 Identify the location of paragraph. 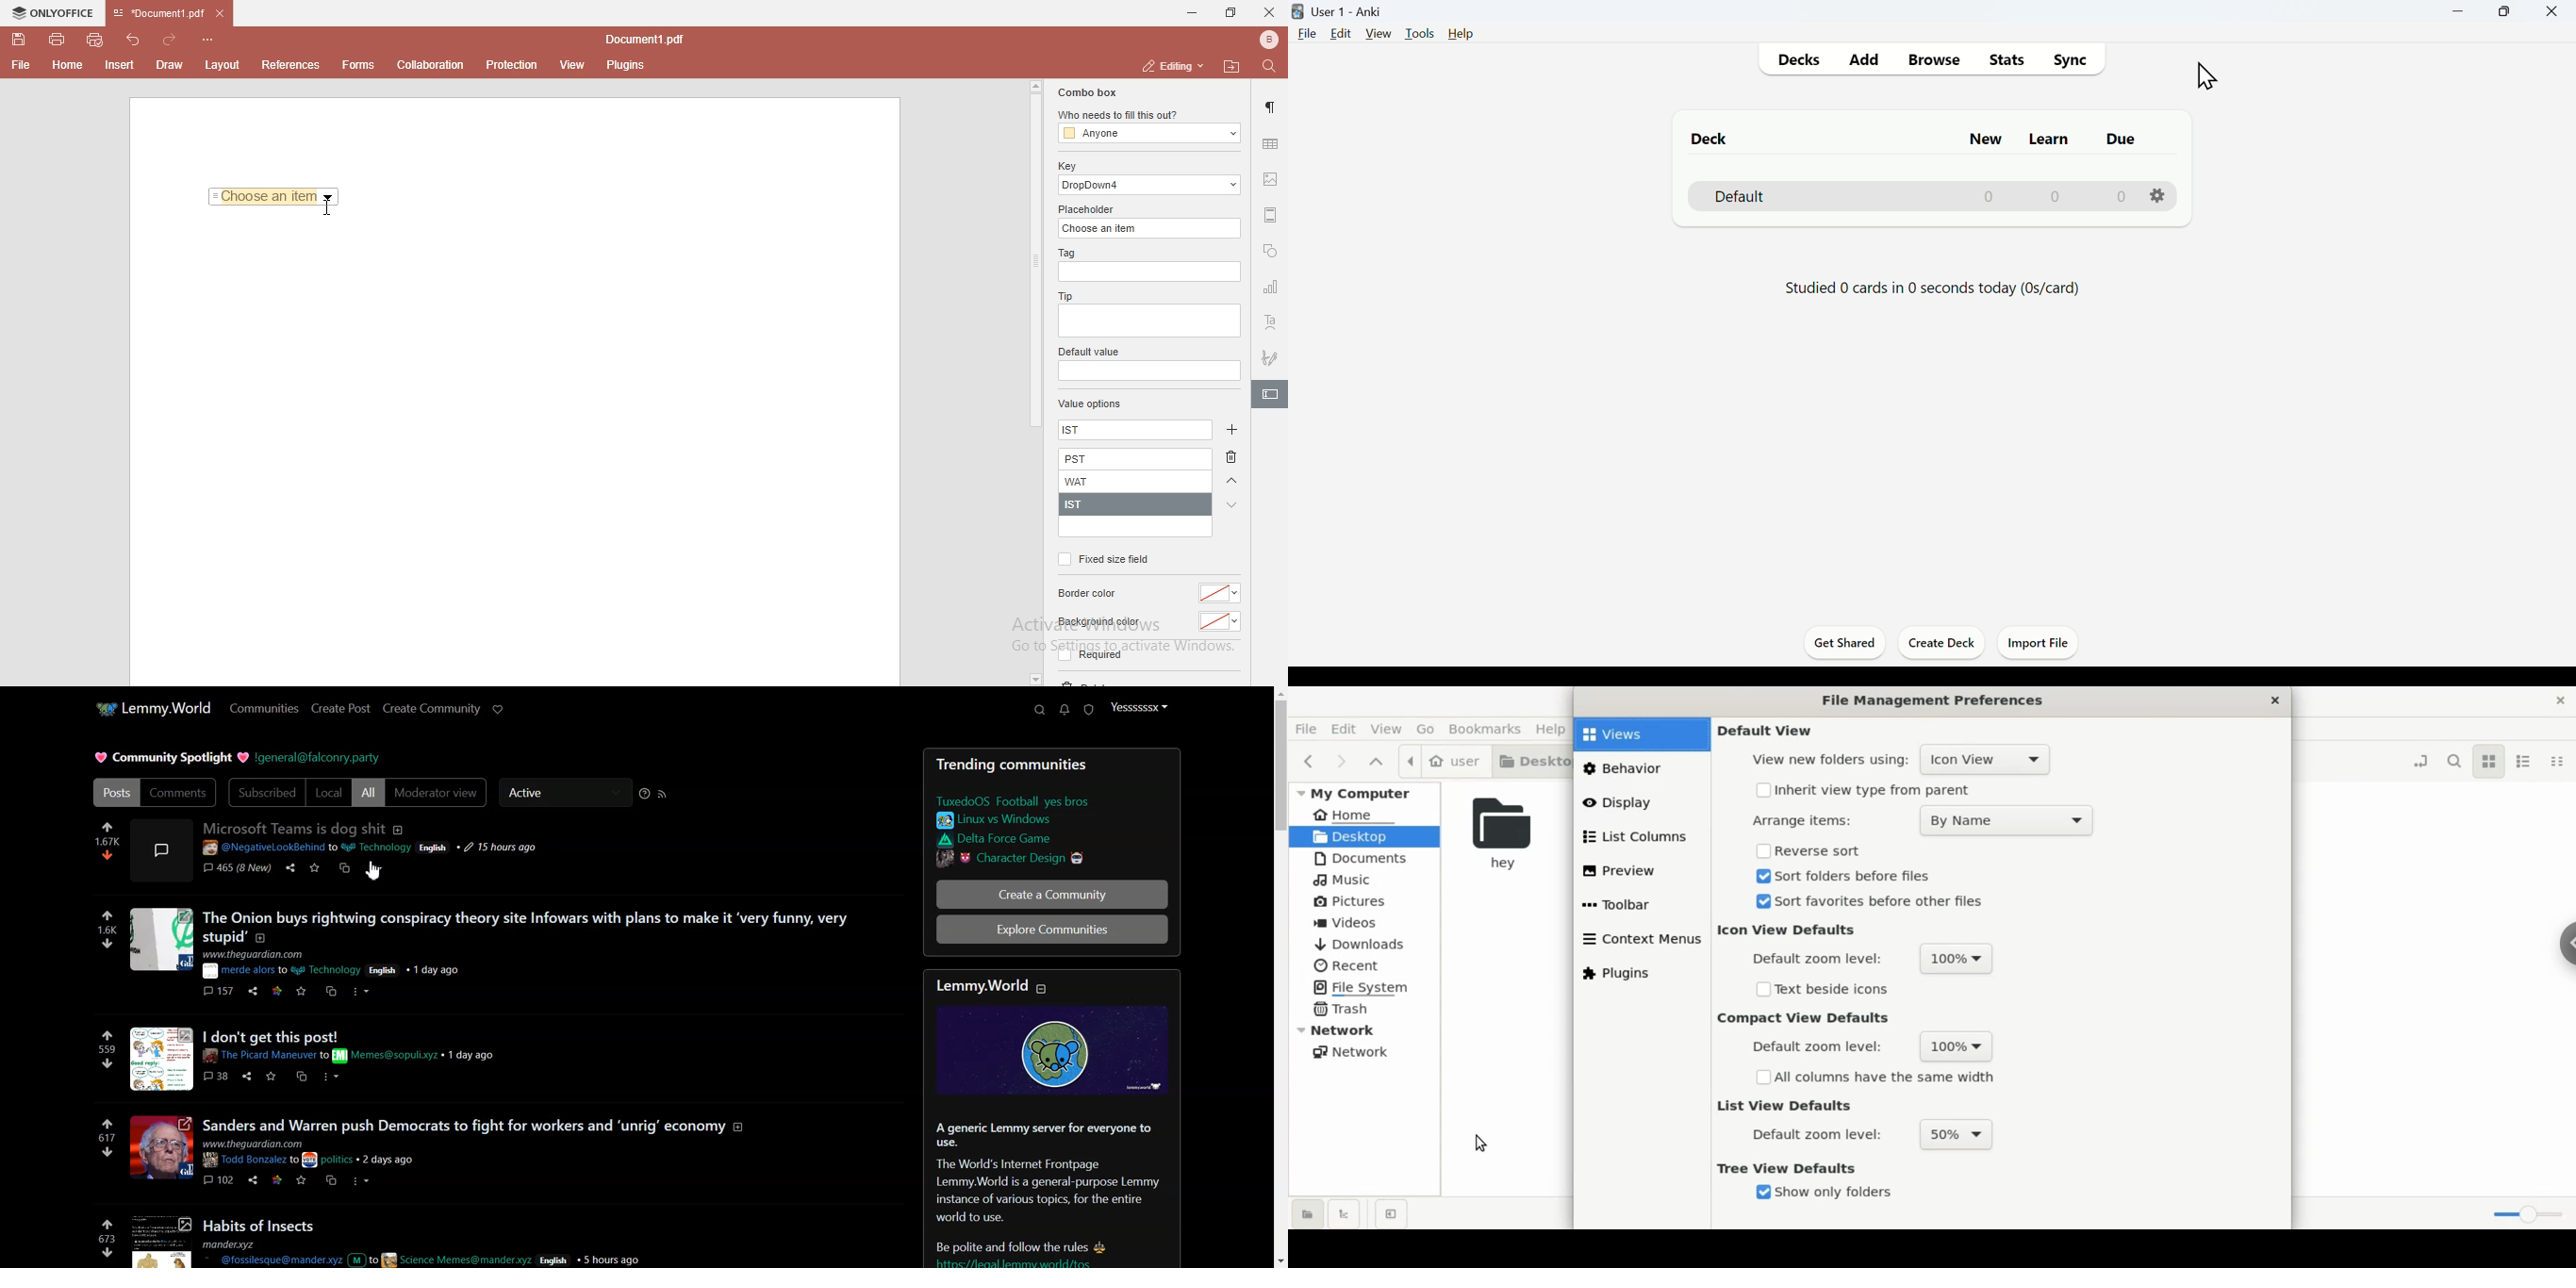
(1272, 107).